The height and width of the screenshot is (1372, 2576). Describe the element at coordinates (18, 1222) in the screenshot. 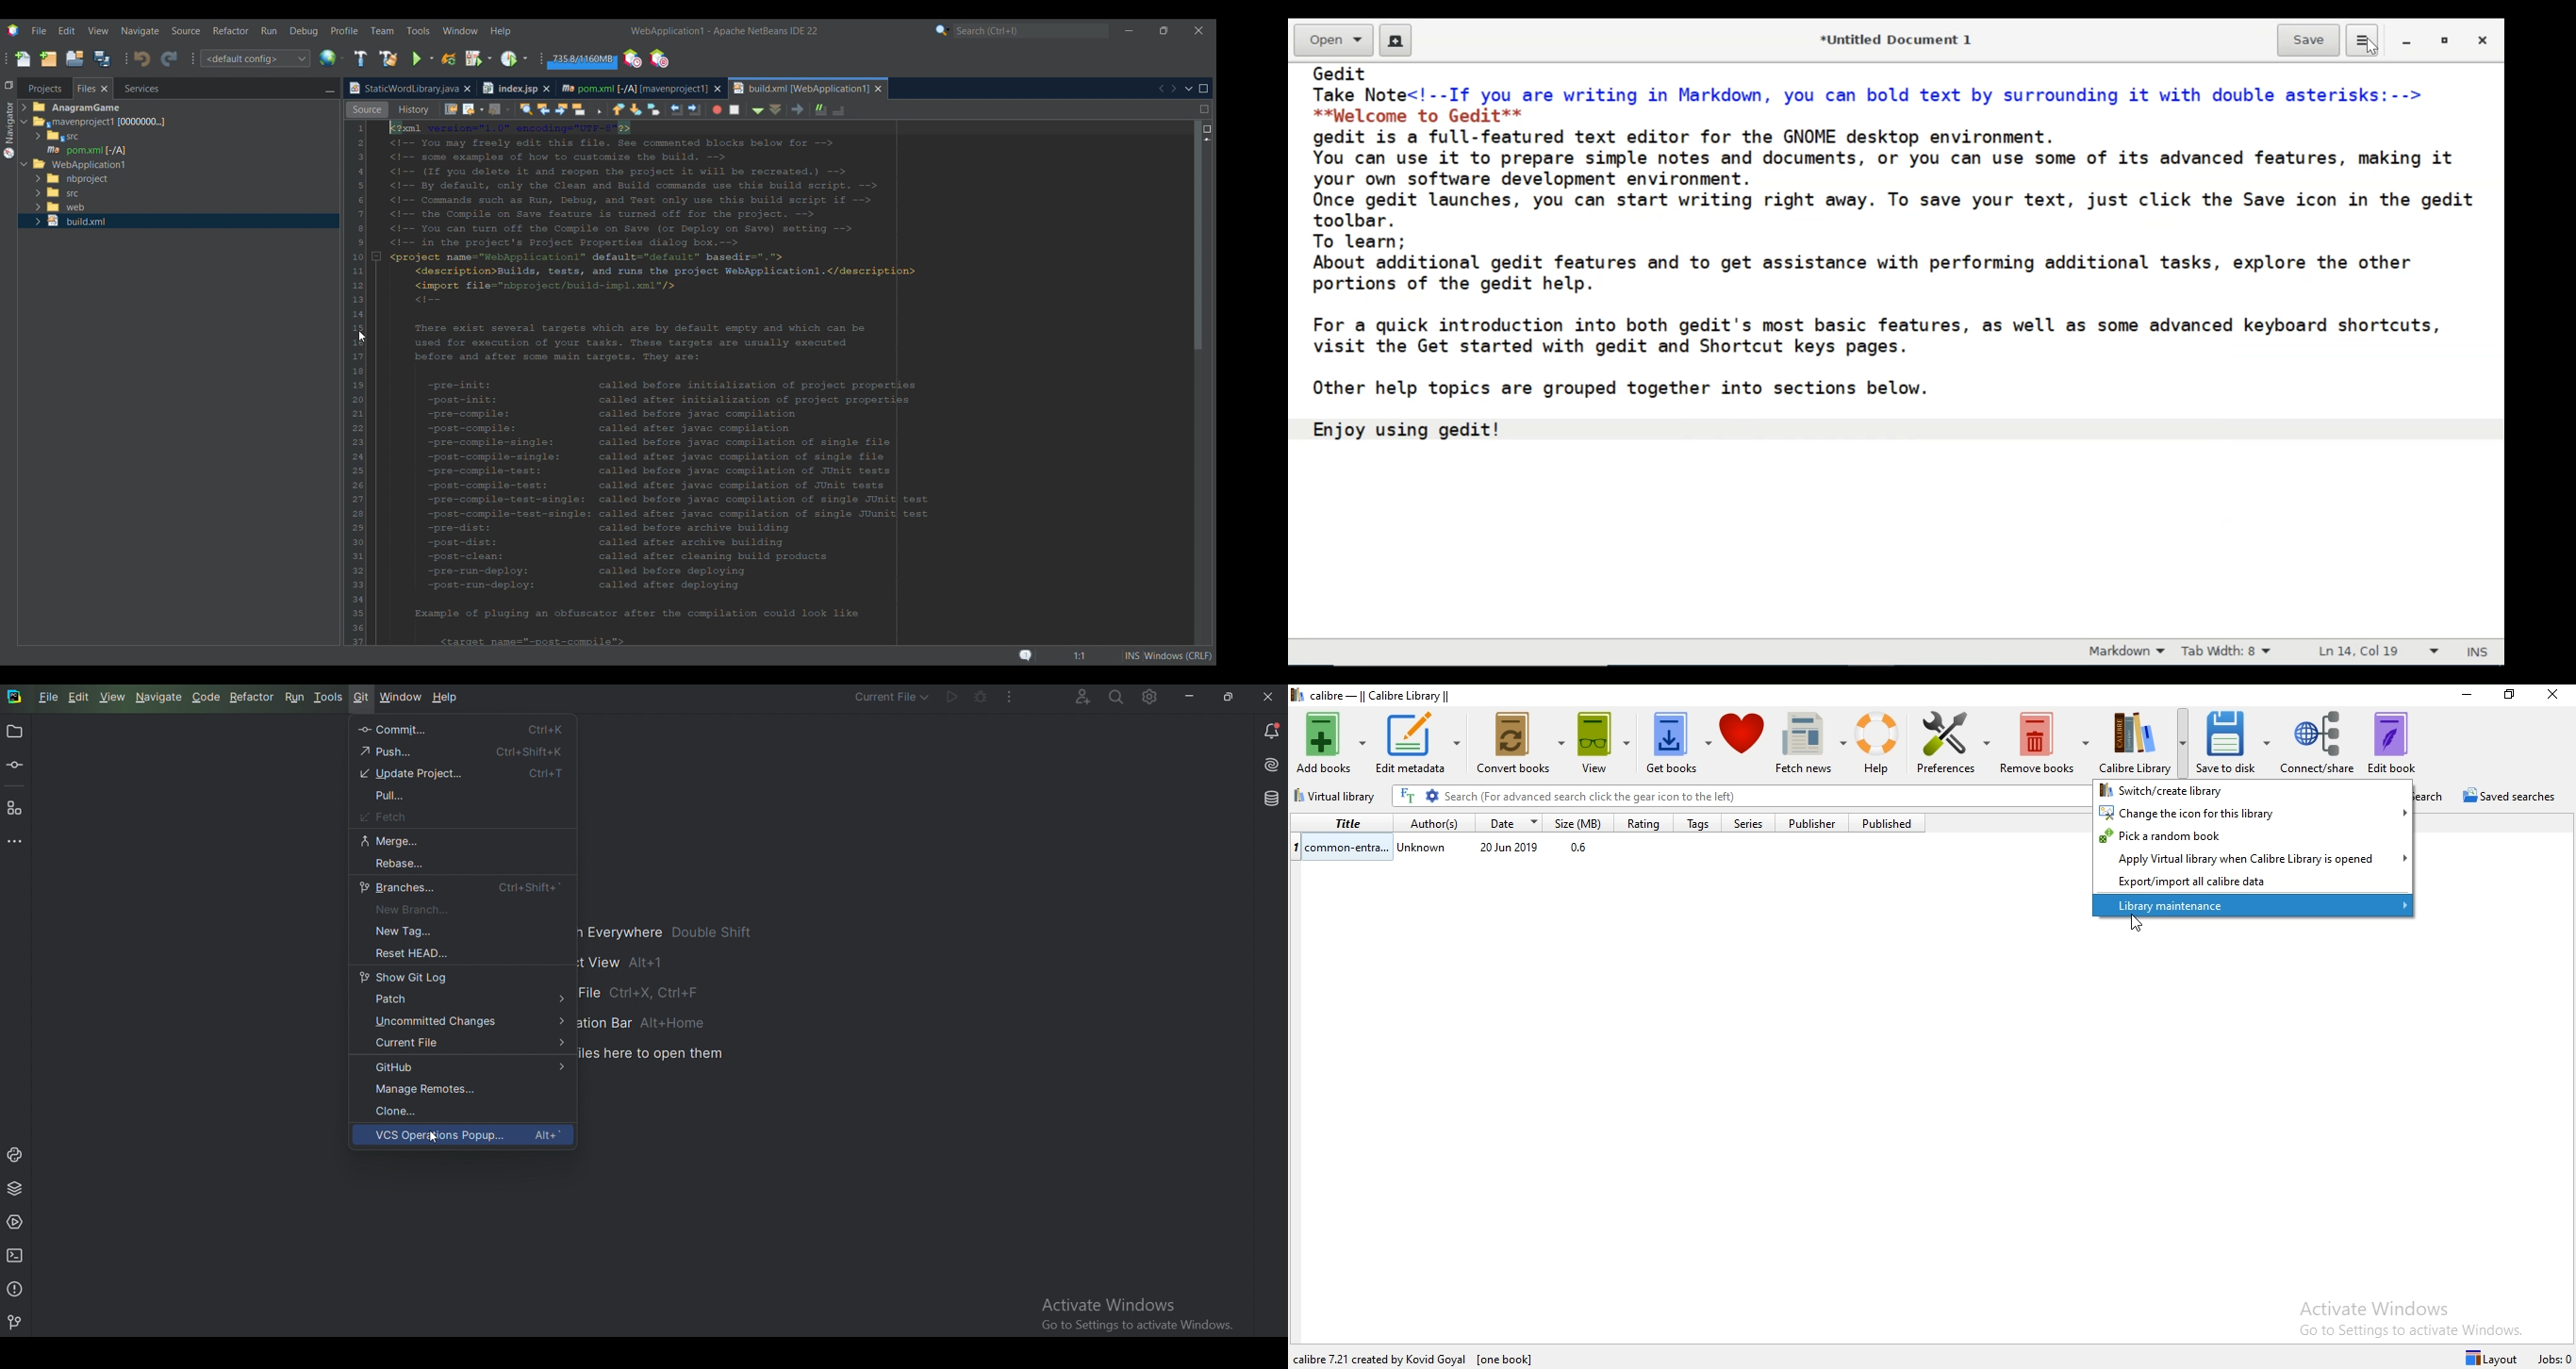

I see `Services` at that location.